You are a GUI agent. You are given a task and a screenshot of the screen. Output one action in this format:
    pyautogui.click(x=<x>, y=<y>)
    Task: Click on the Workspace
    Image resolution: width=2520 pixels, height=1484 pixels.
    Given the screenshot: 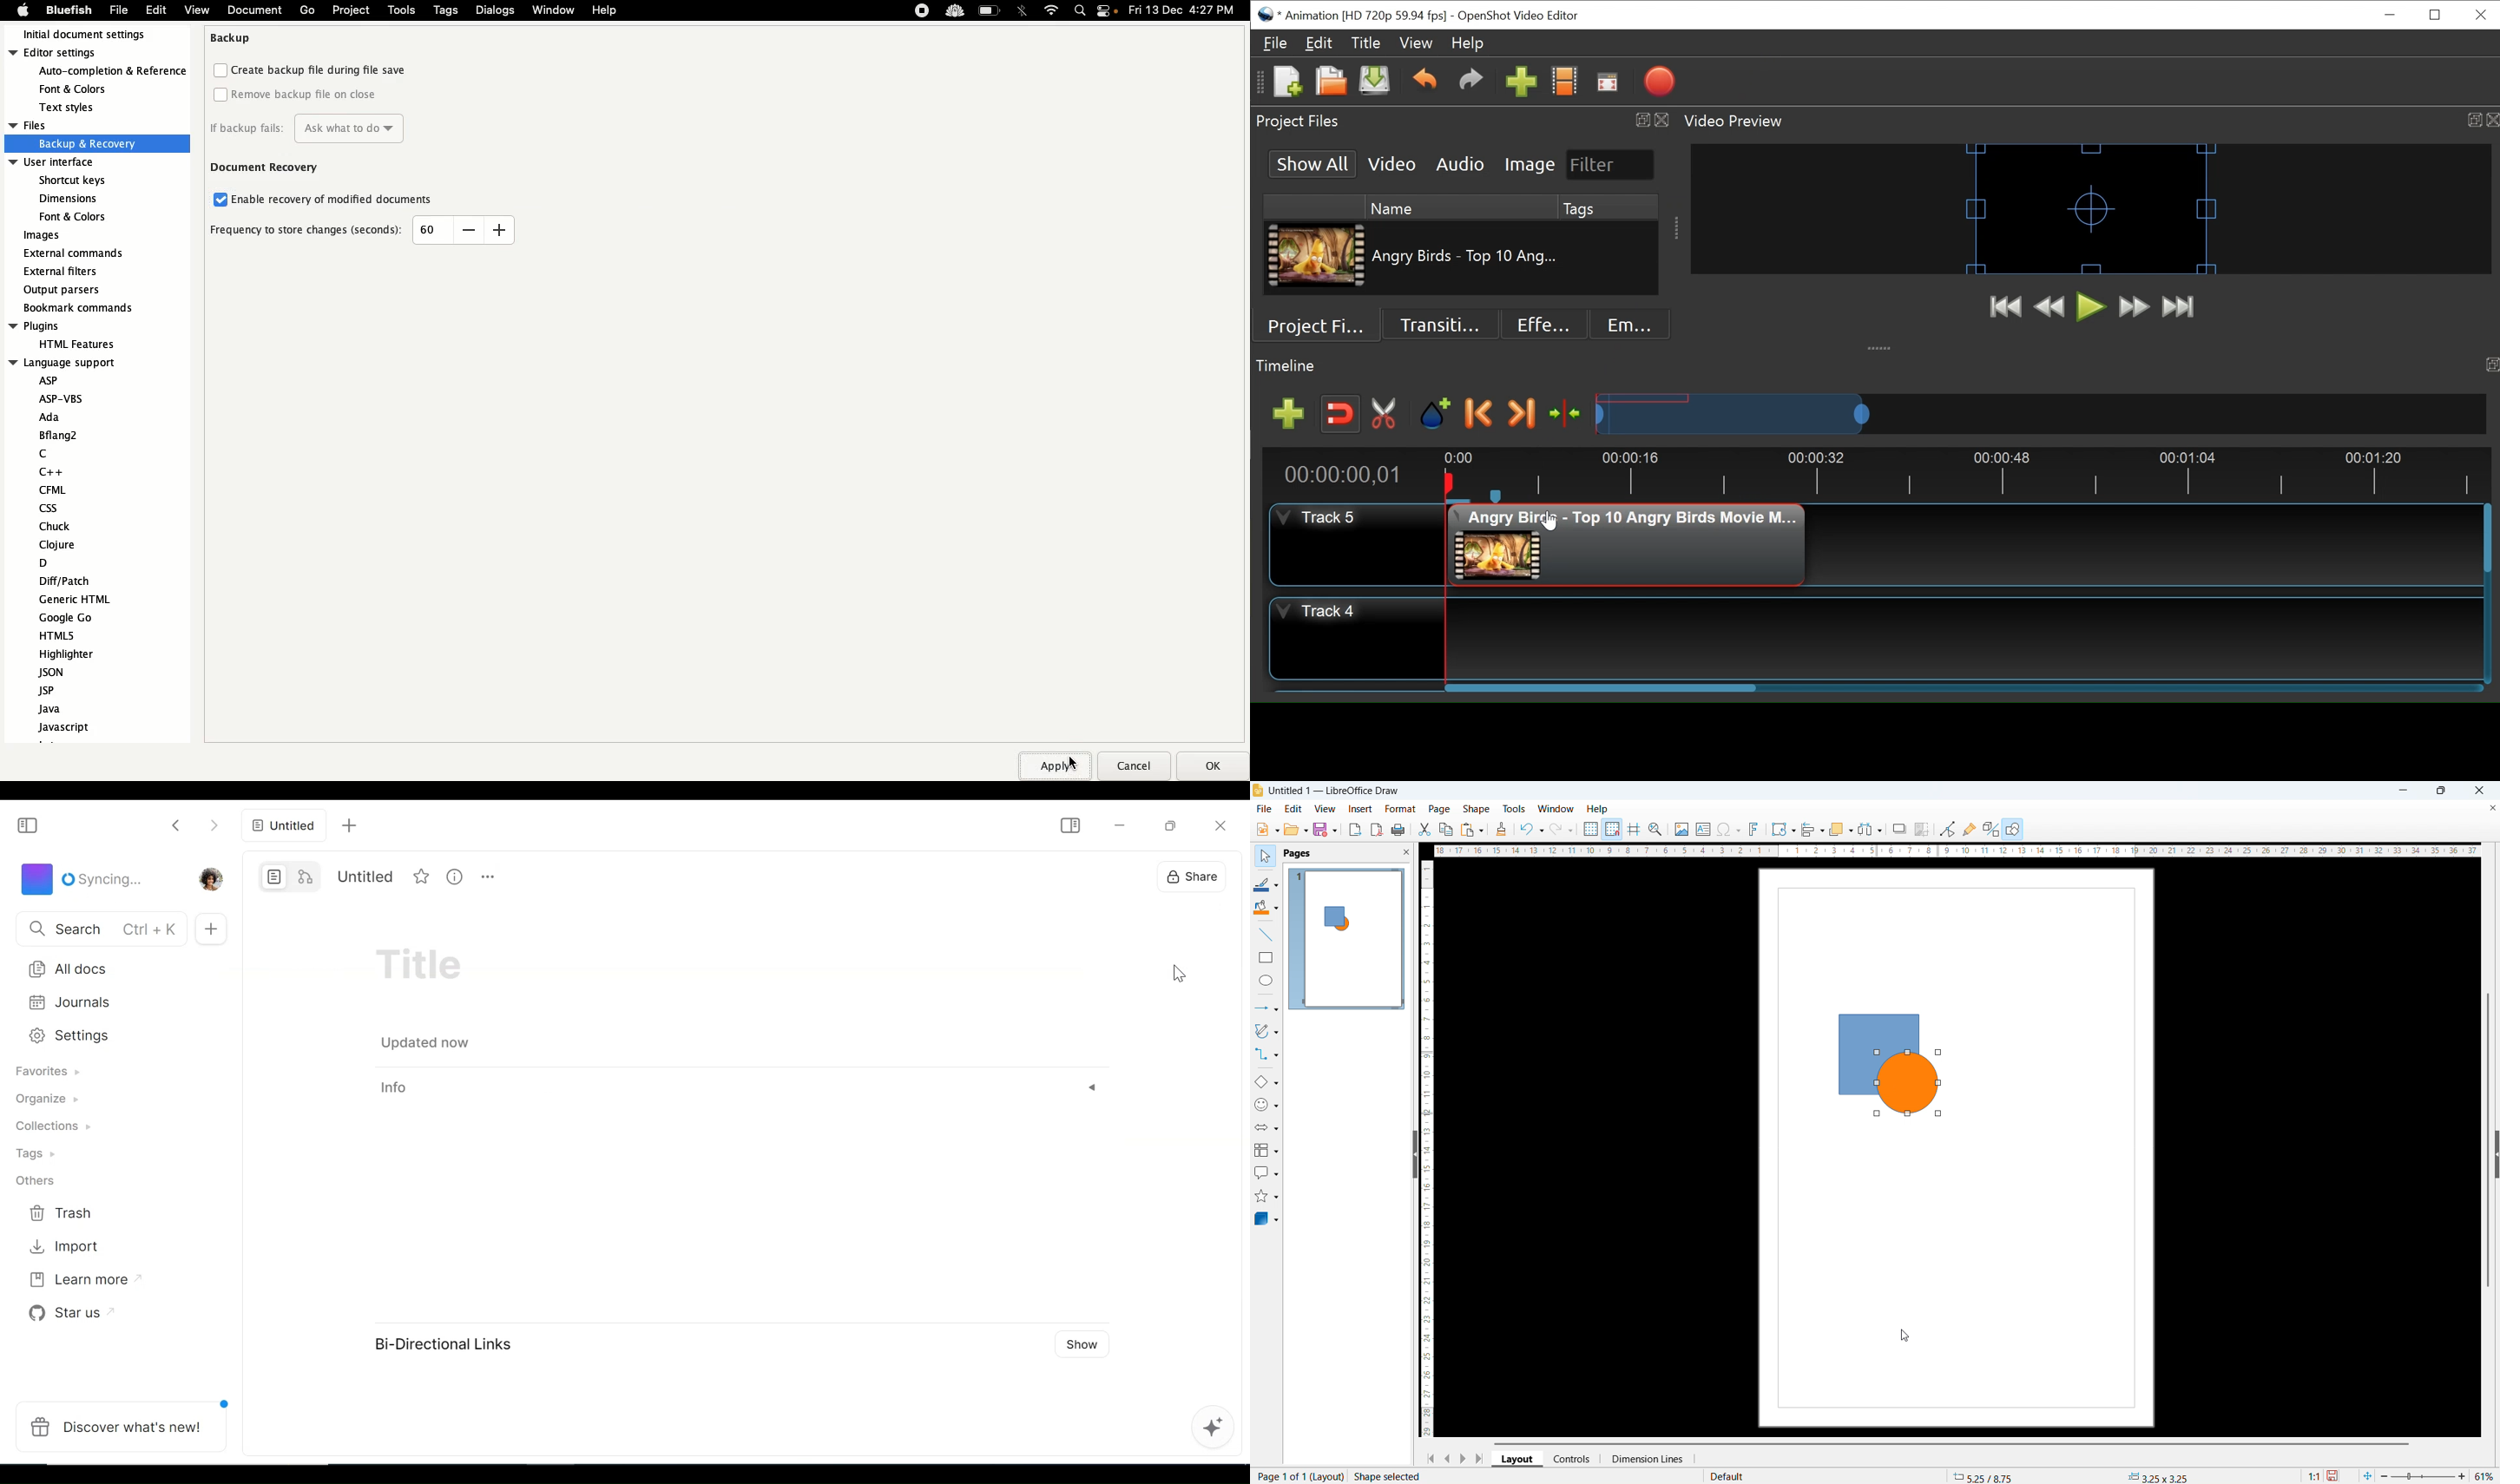 What is the action you would take?
    pyautogui.click(x=79, y=879)
    